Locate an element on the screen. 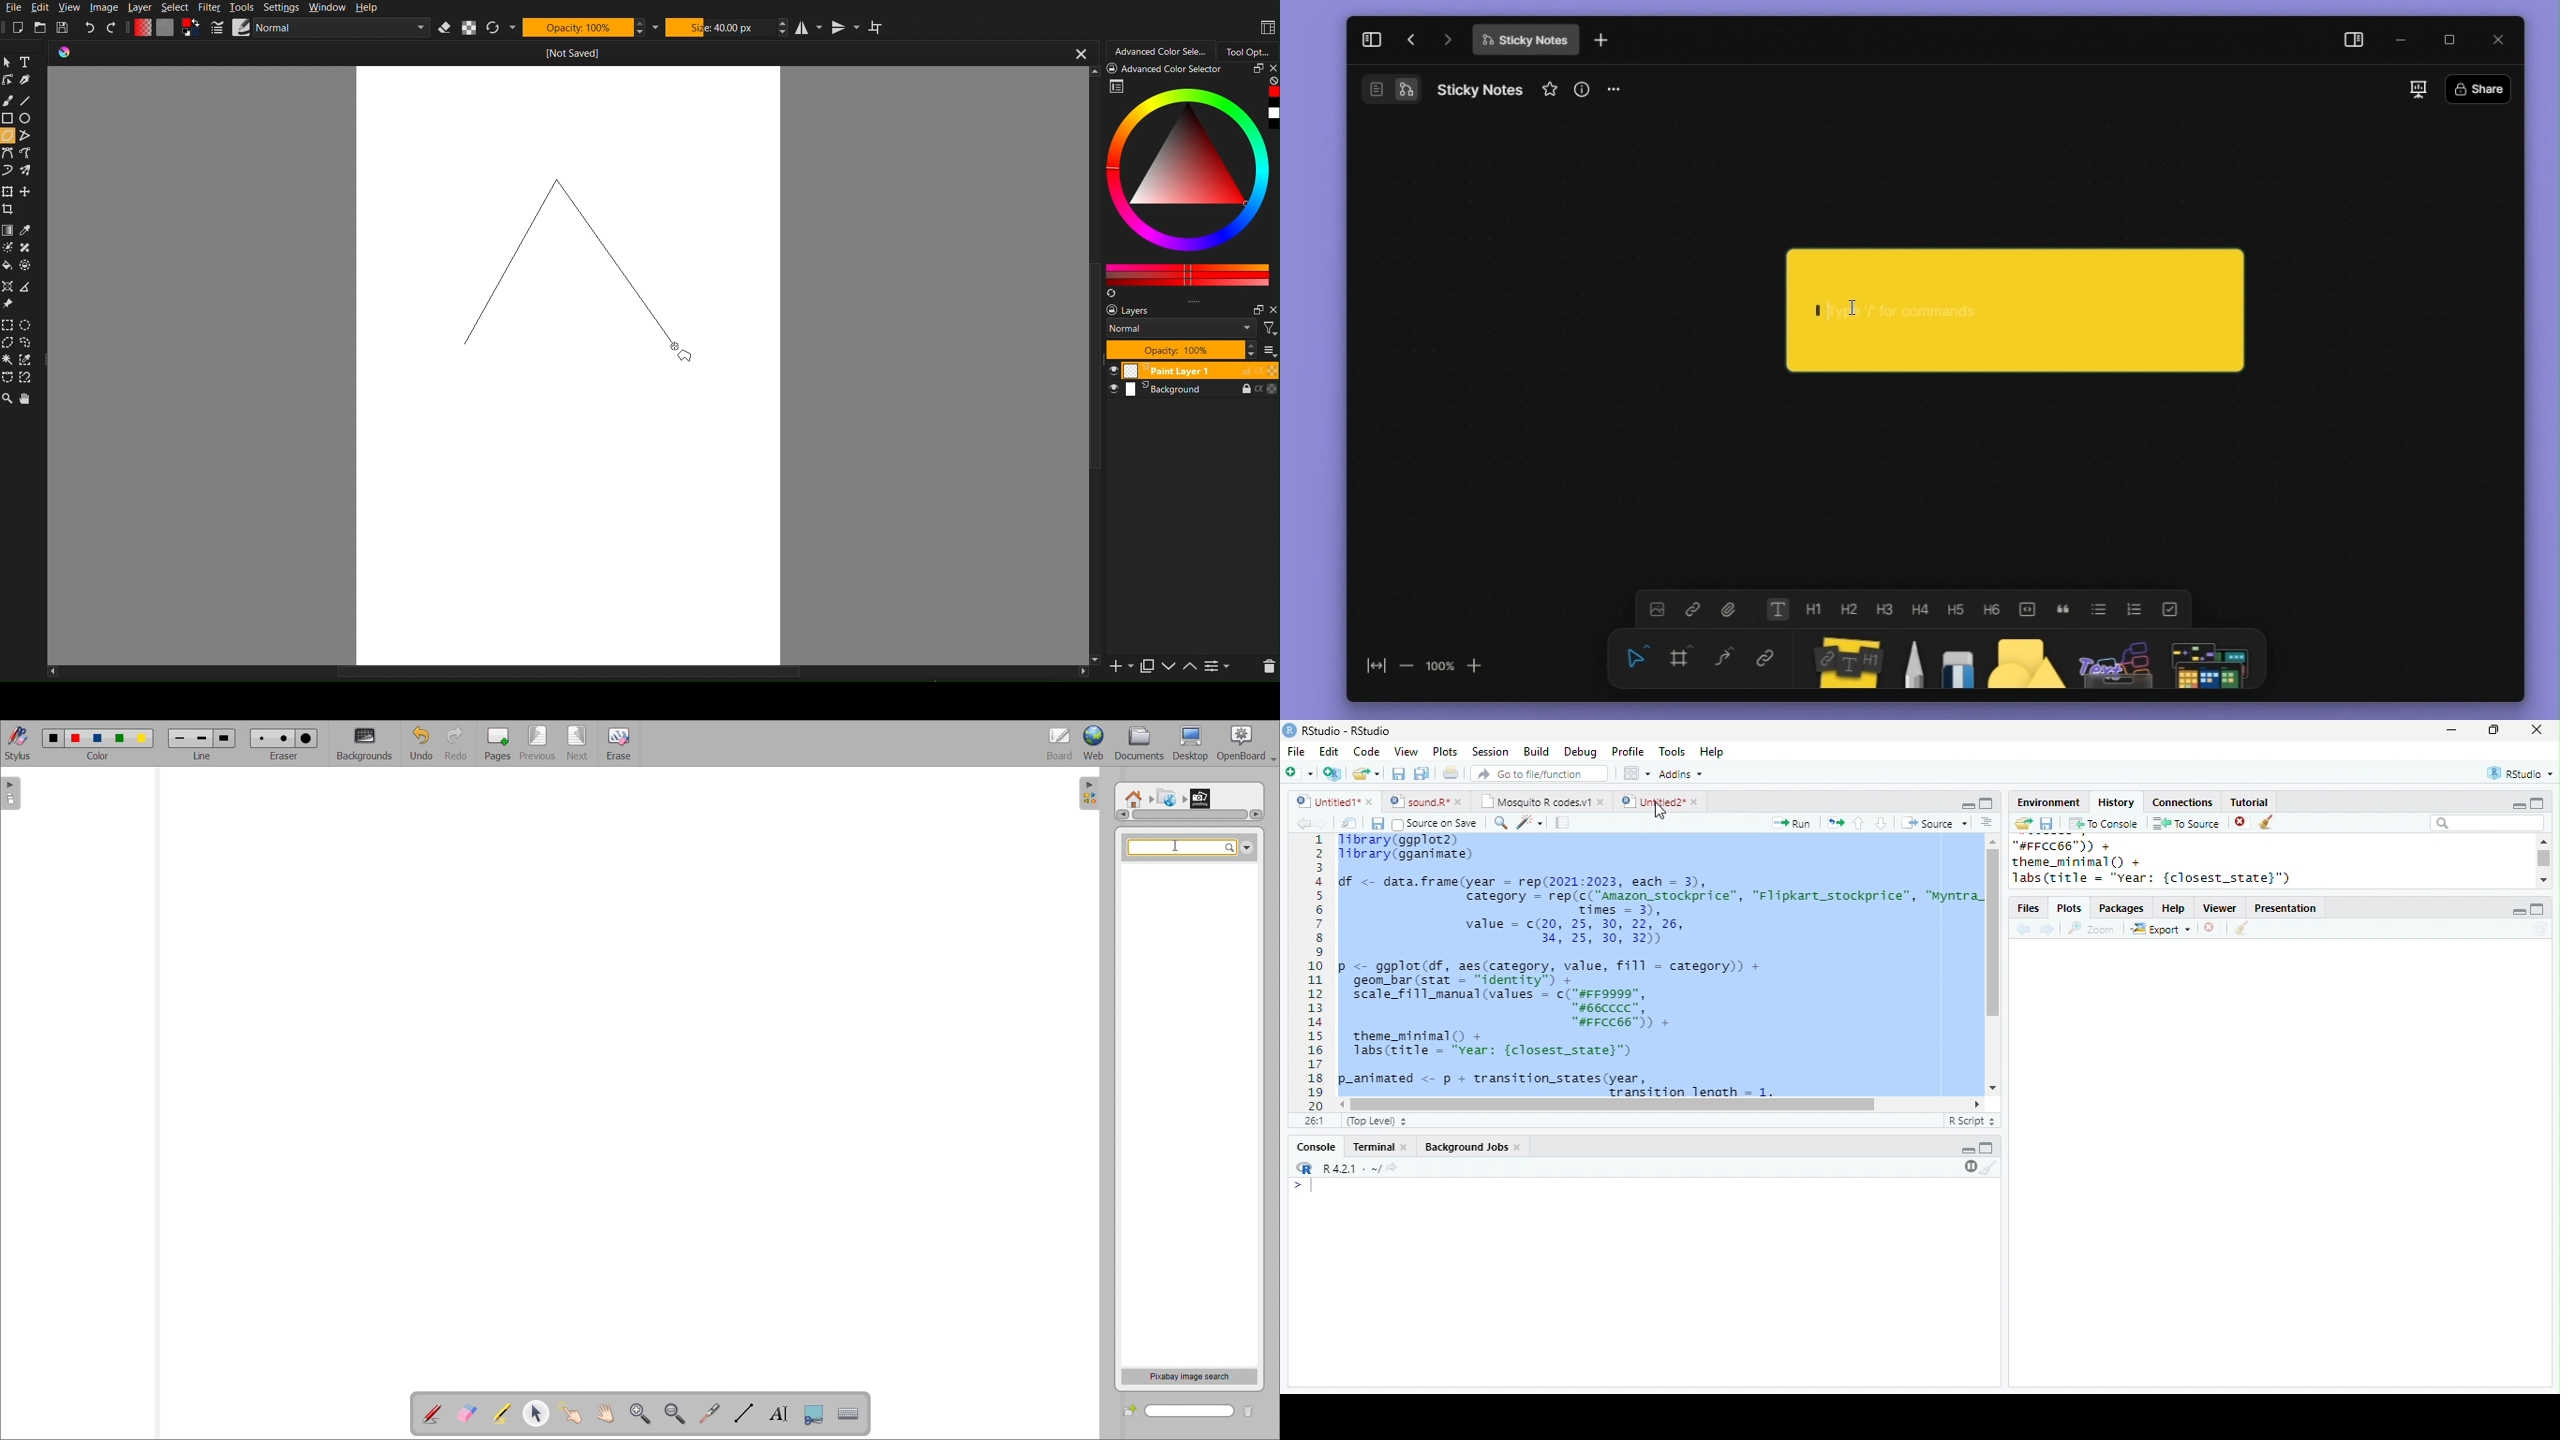 The width and height of the screenshot is (2576, 1456). Edit is located at coordinates (1329, 751).